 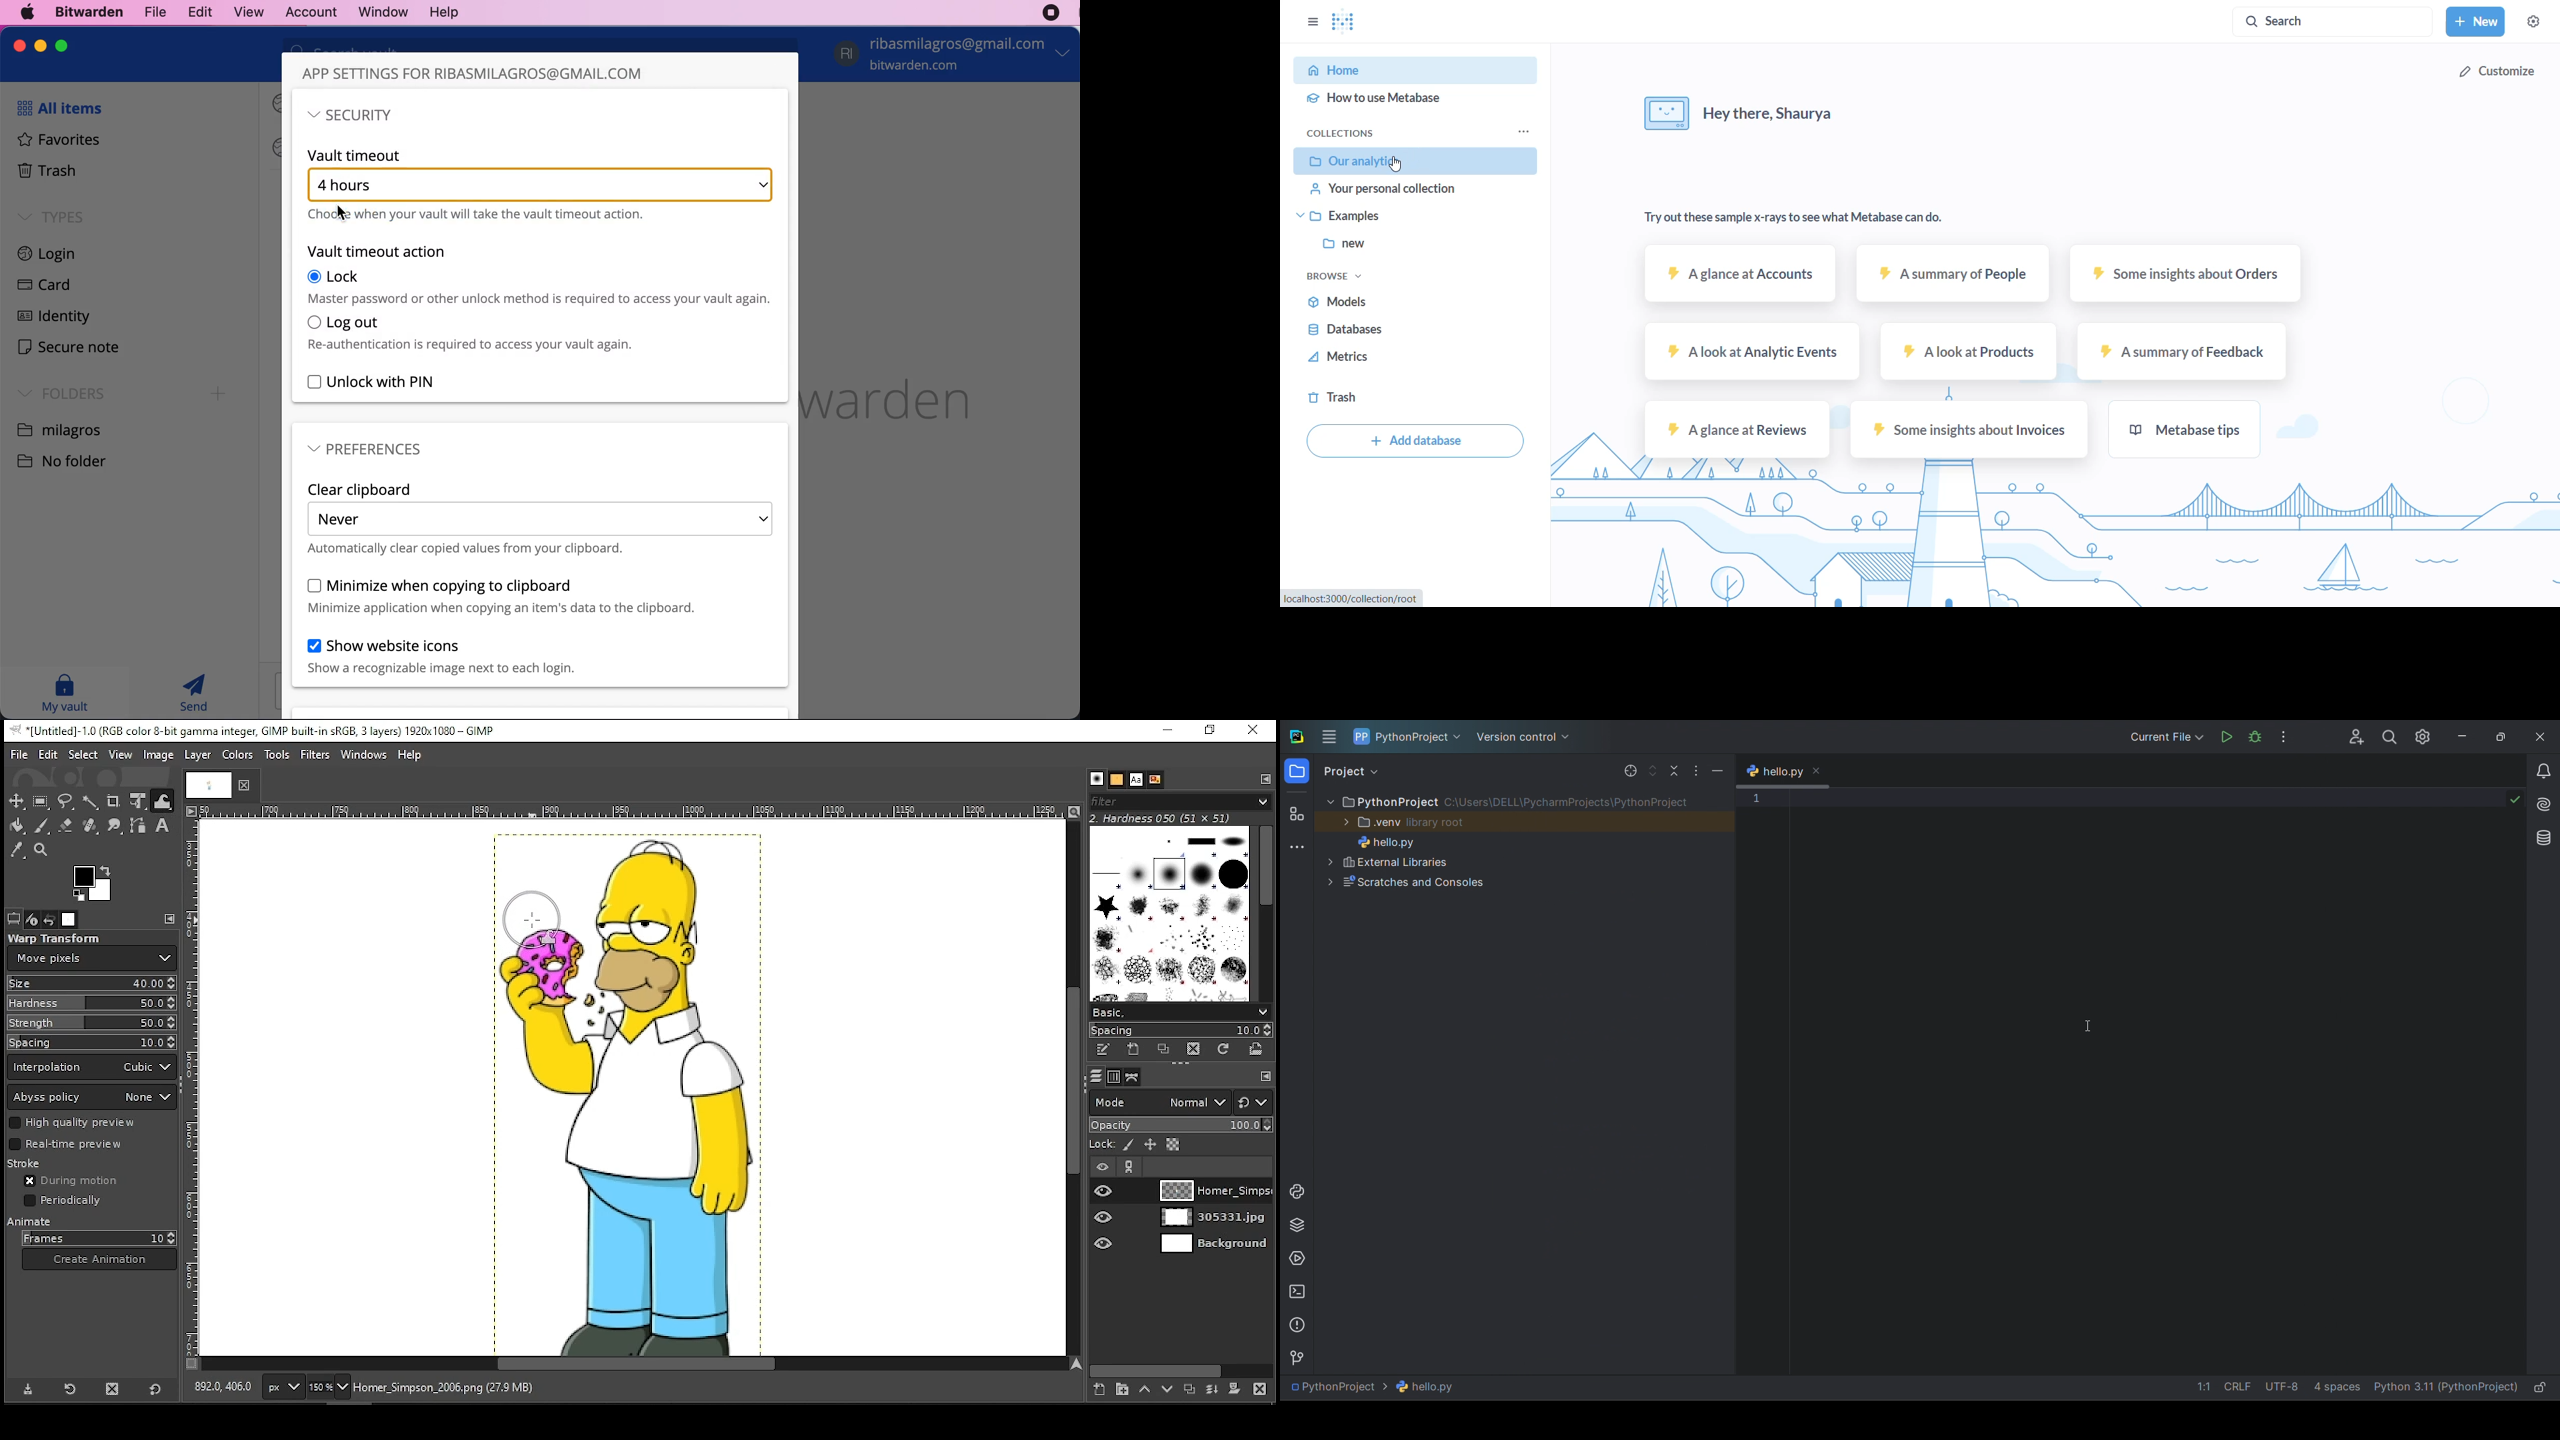 What do you see at coordinates (2507, 735) in the screenshot?
I see `maximize` at bounding box center [2507, 735].